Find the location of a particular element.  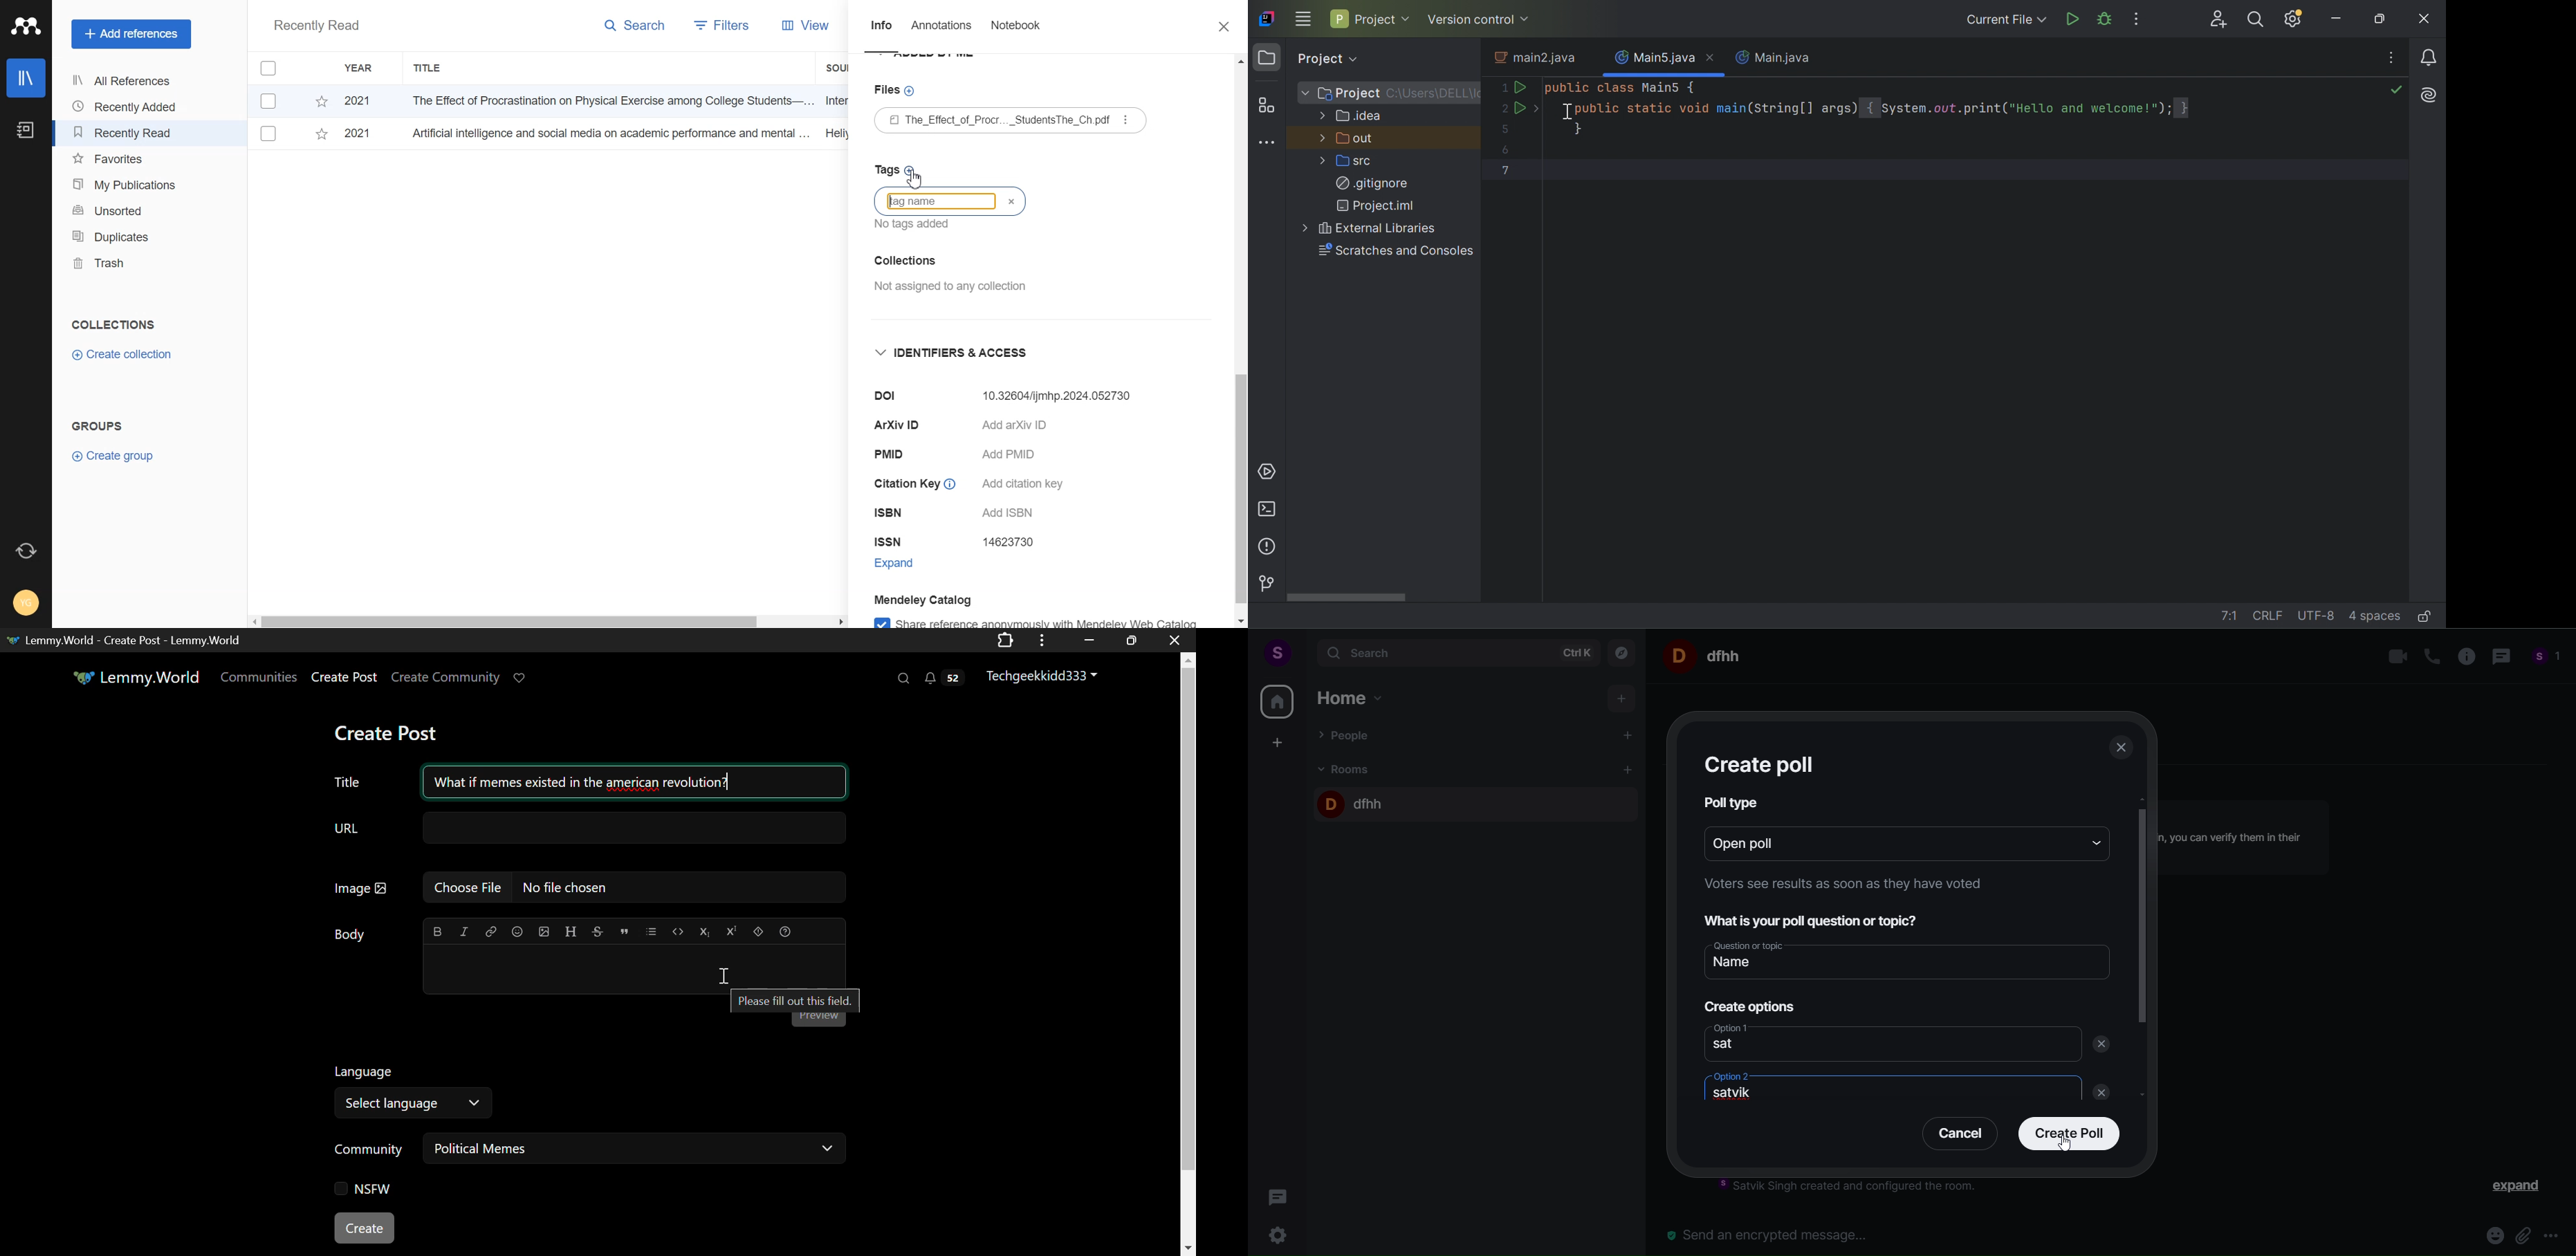

All References is located at coordinates (127, 81).